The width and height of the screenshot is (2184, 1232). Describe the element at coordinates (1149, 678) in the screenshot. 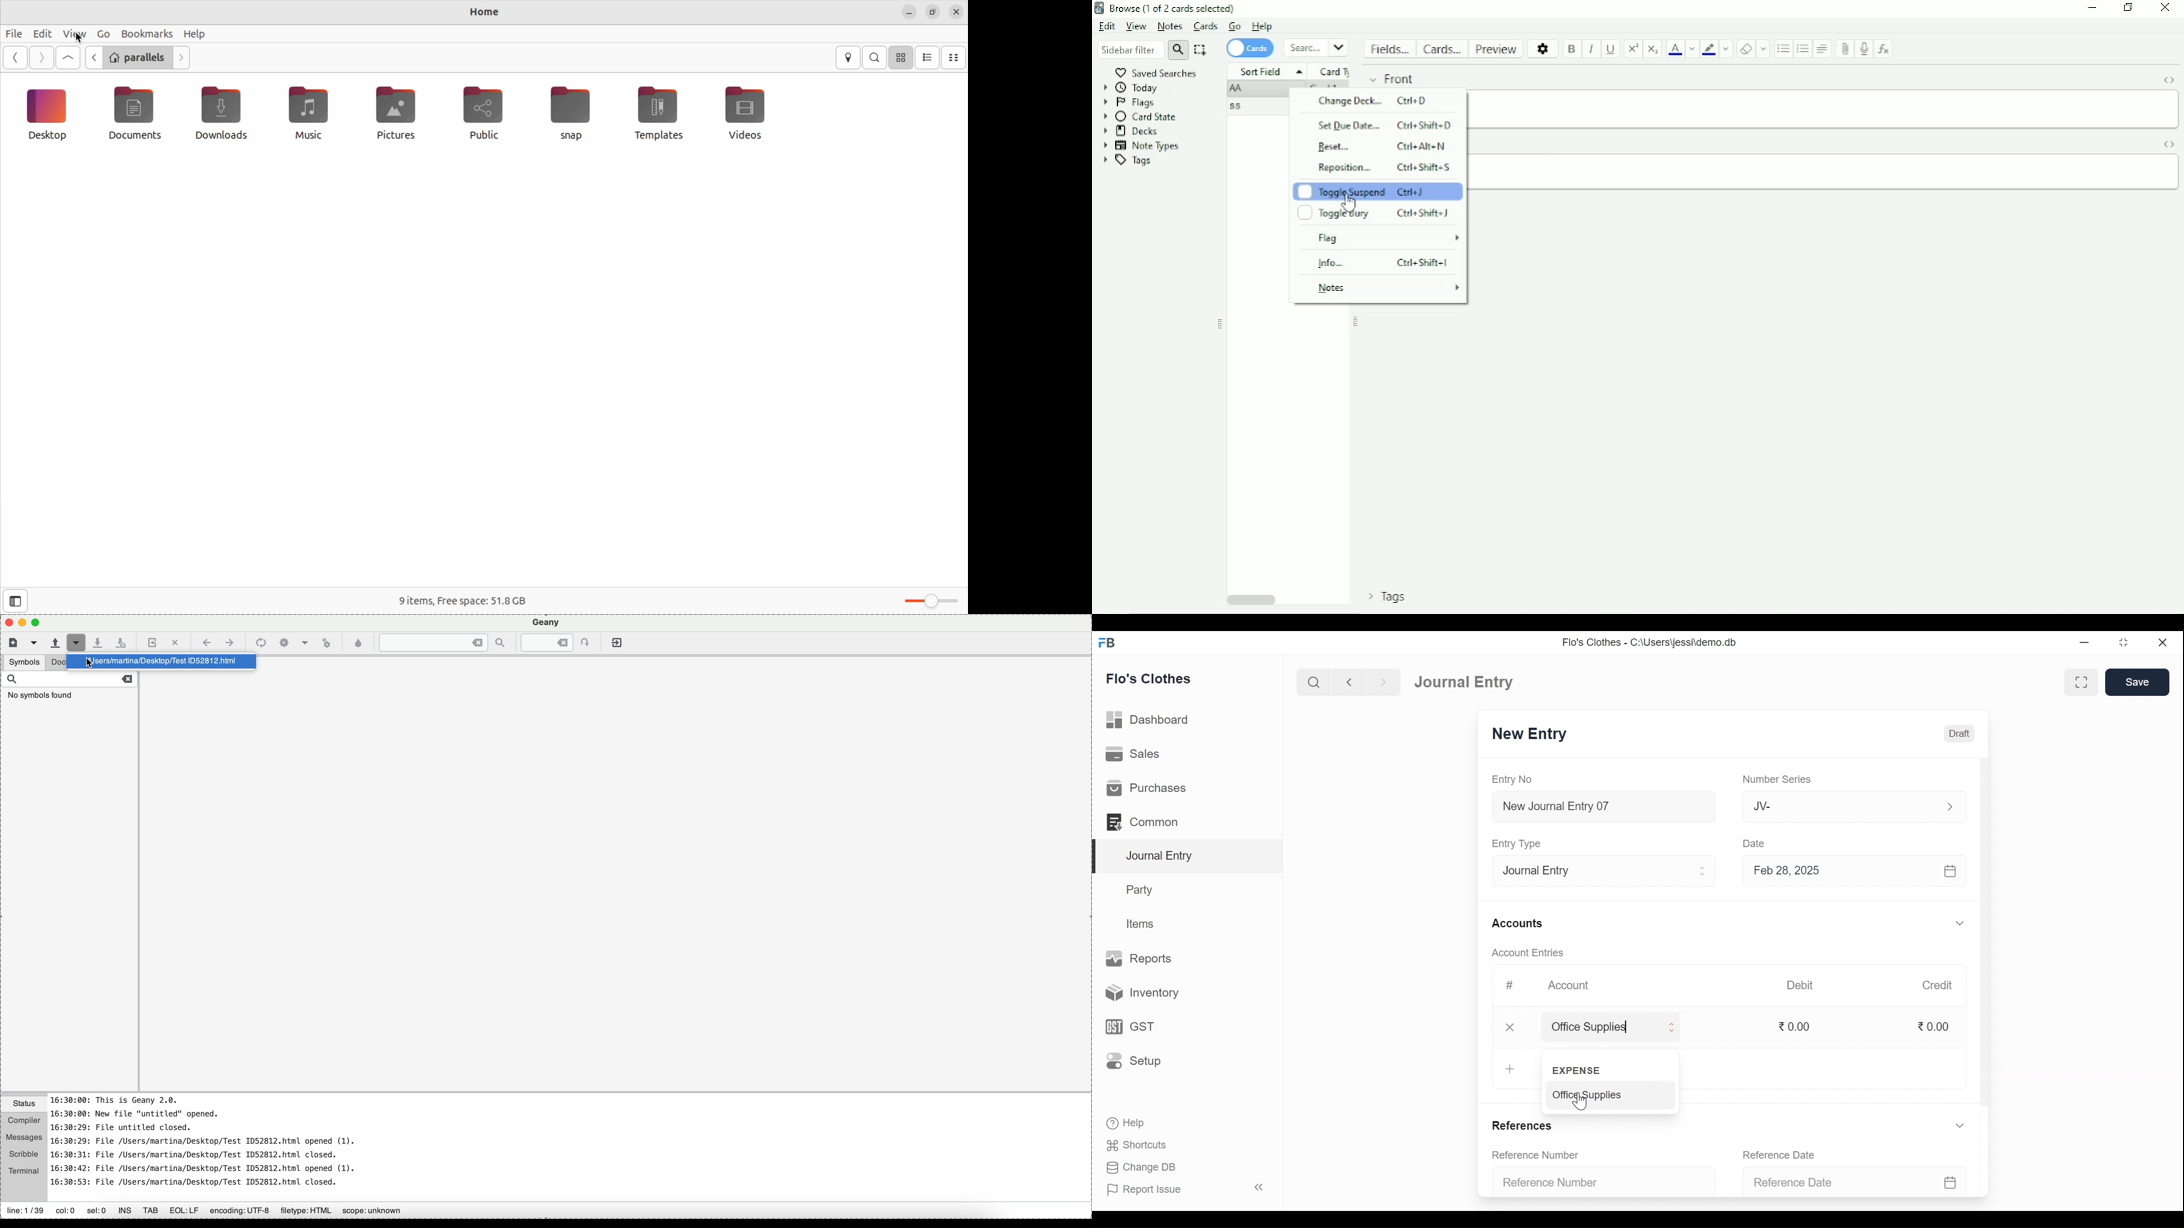

I see `Flo's Clothes` at that location.